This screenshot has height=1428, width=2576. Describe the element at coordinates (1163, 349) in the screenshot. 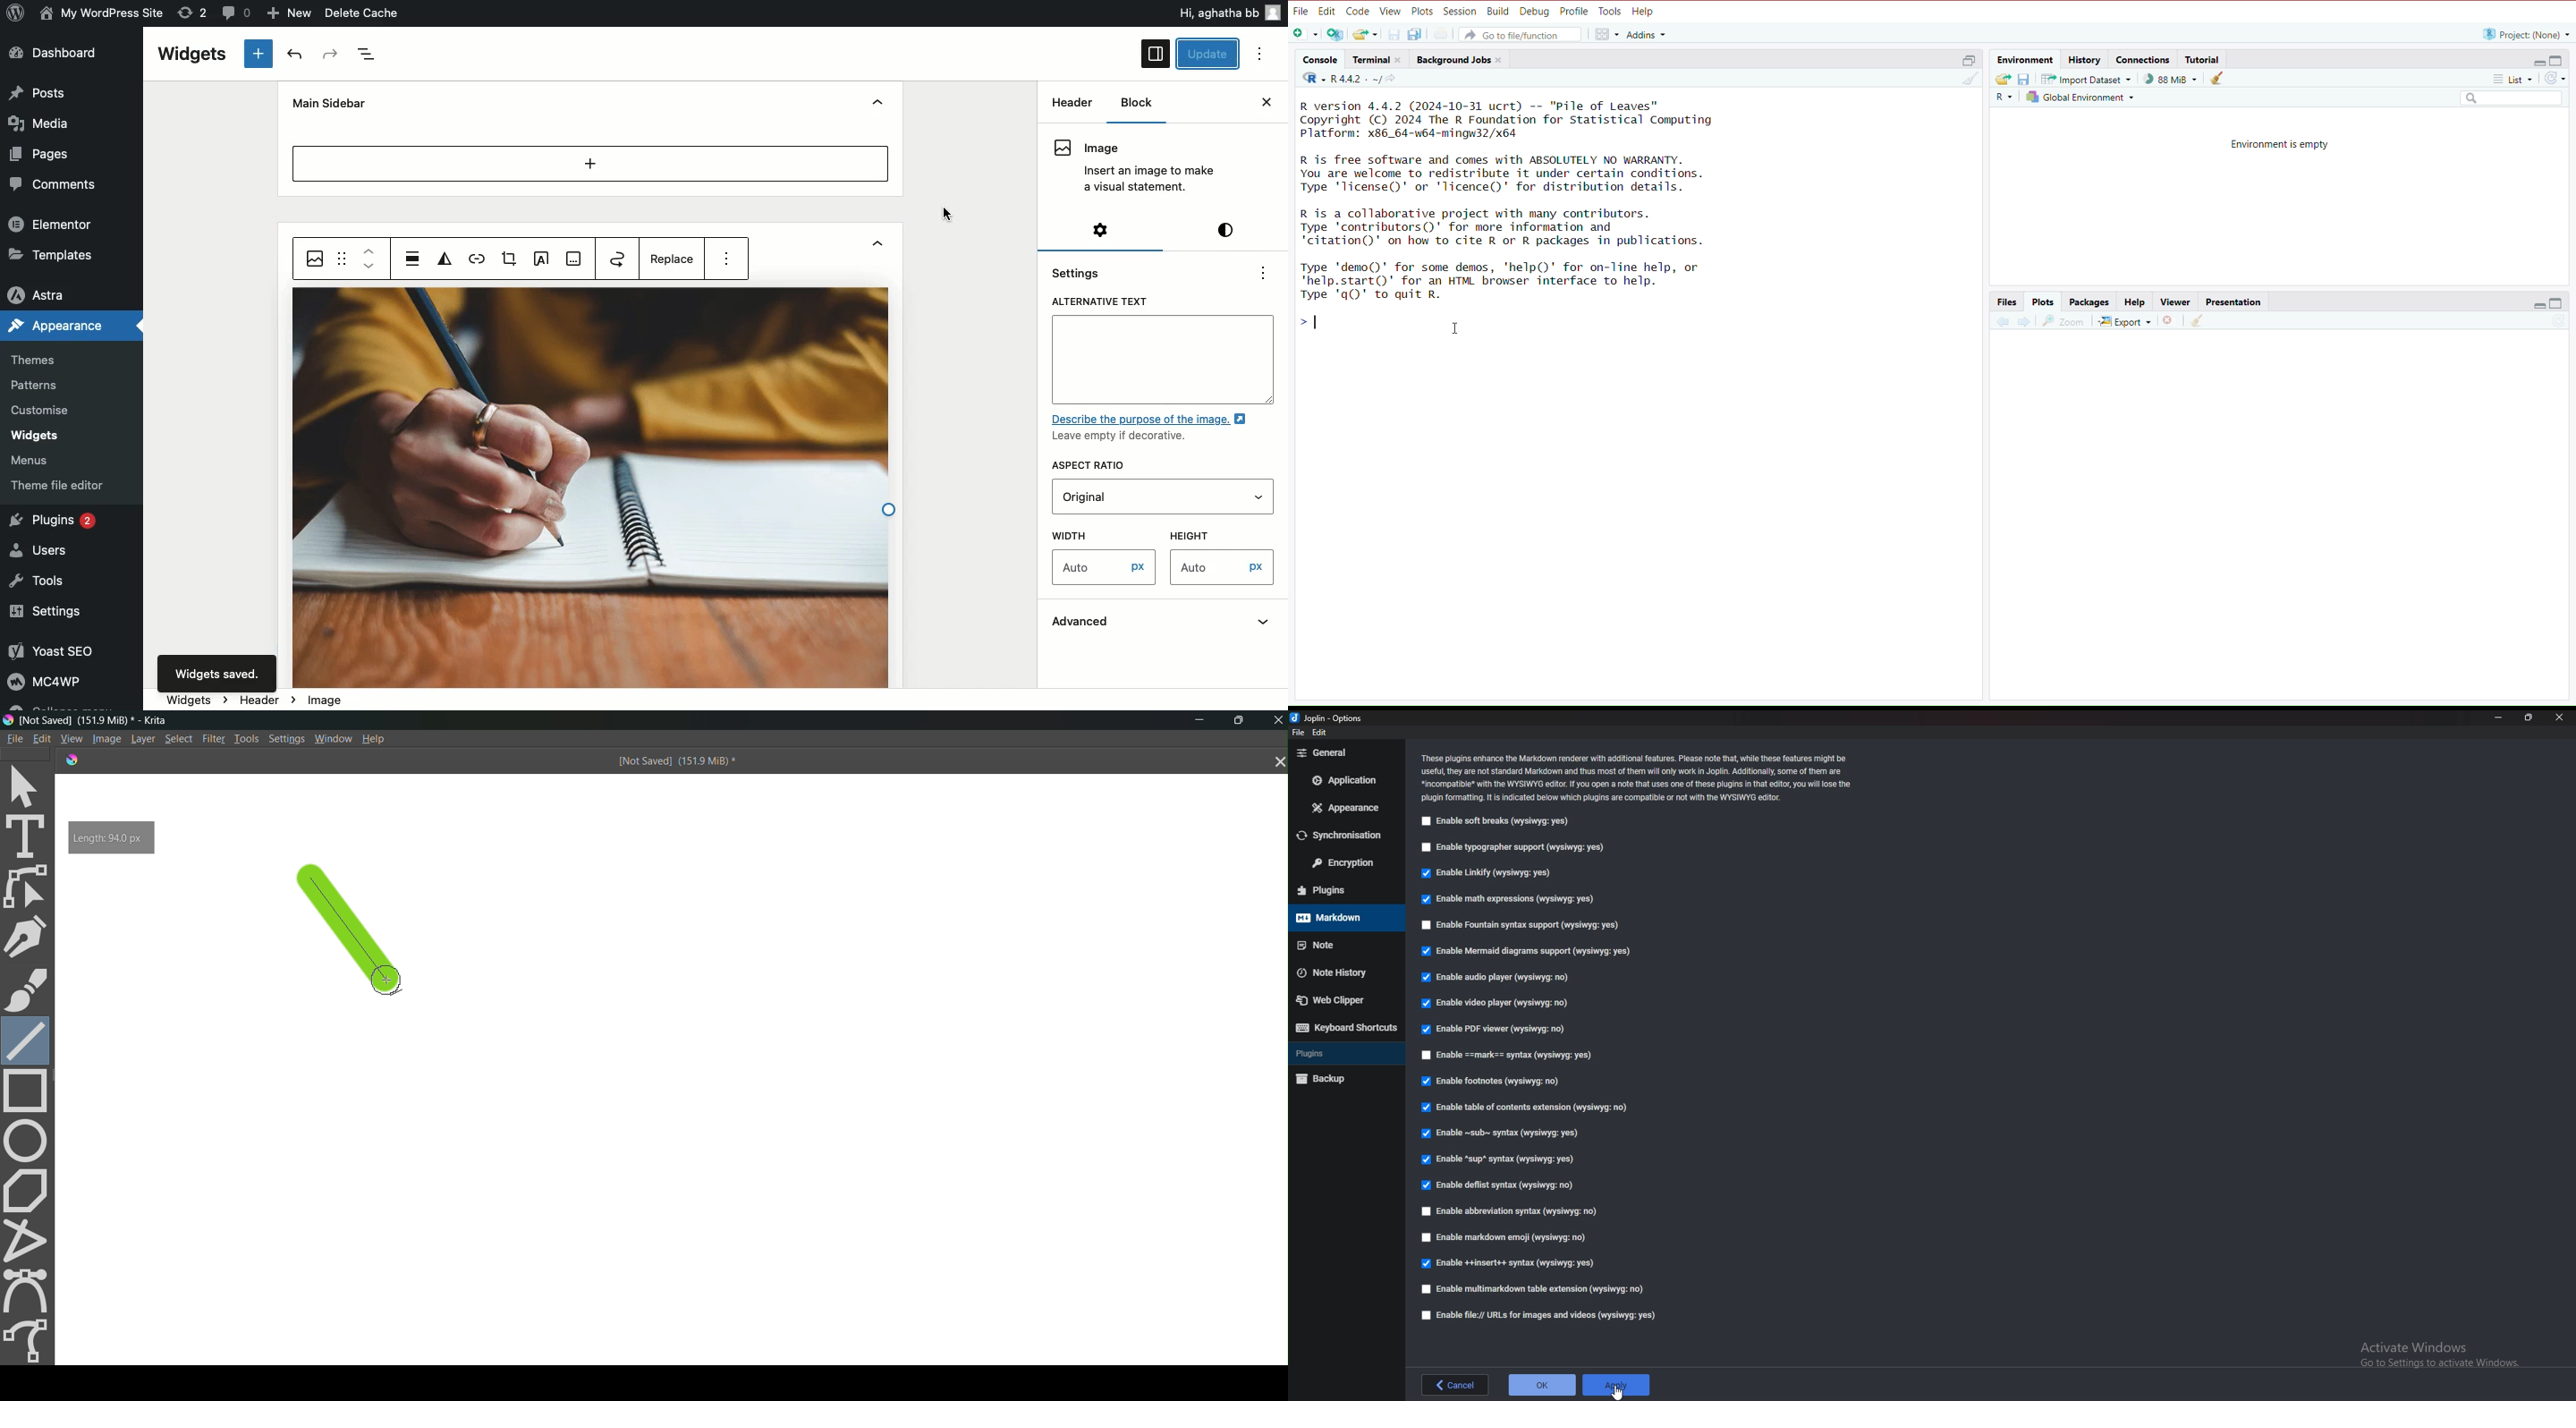

I see `Alternative text` at that location.